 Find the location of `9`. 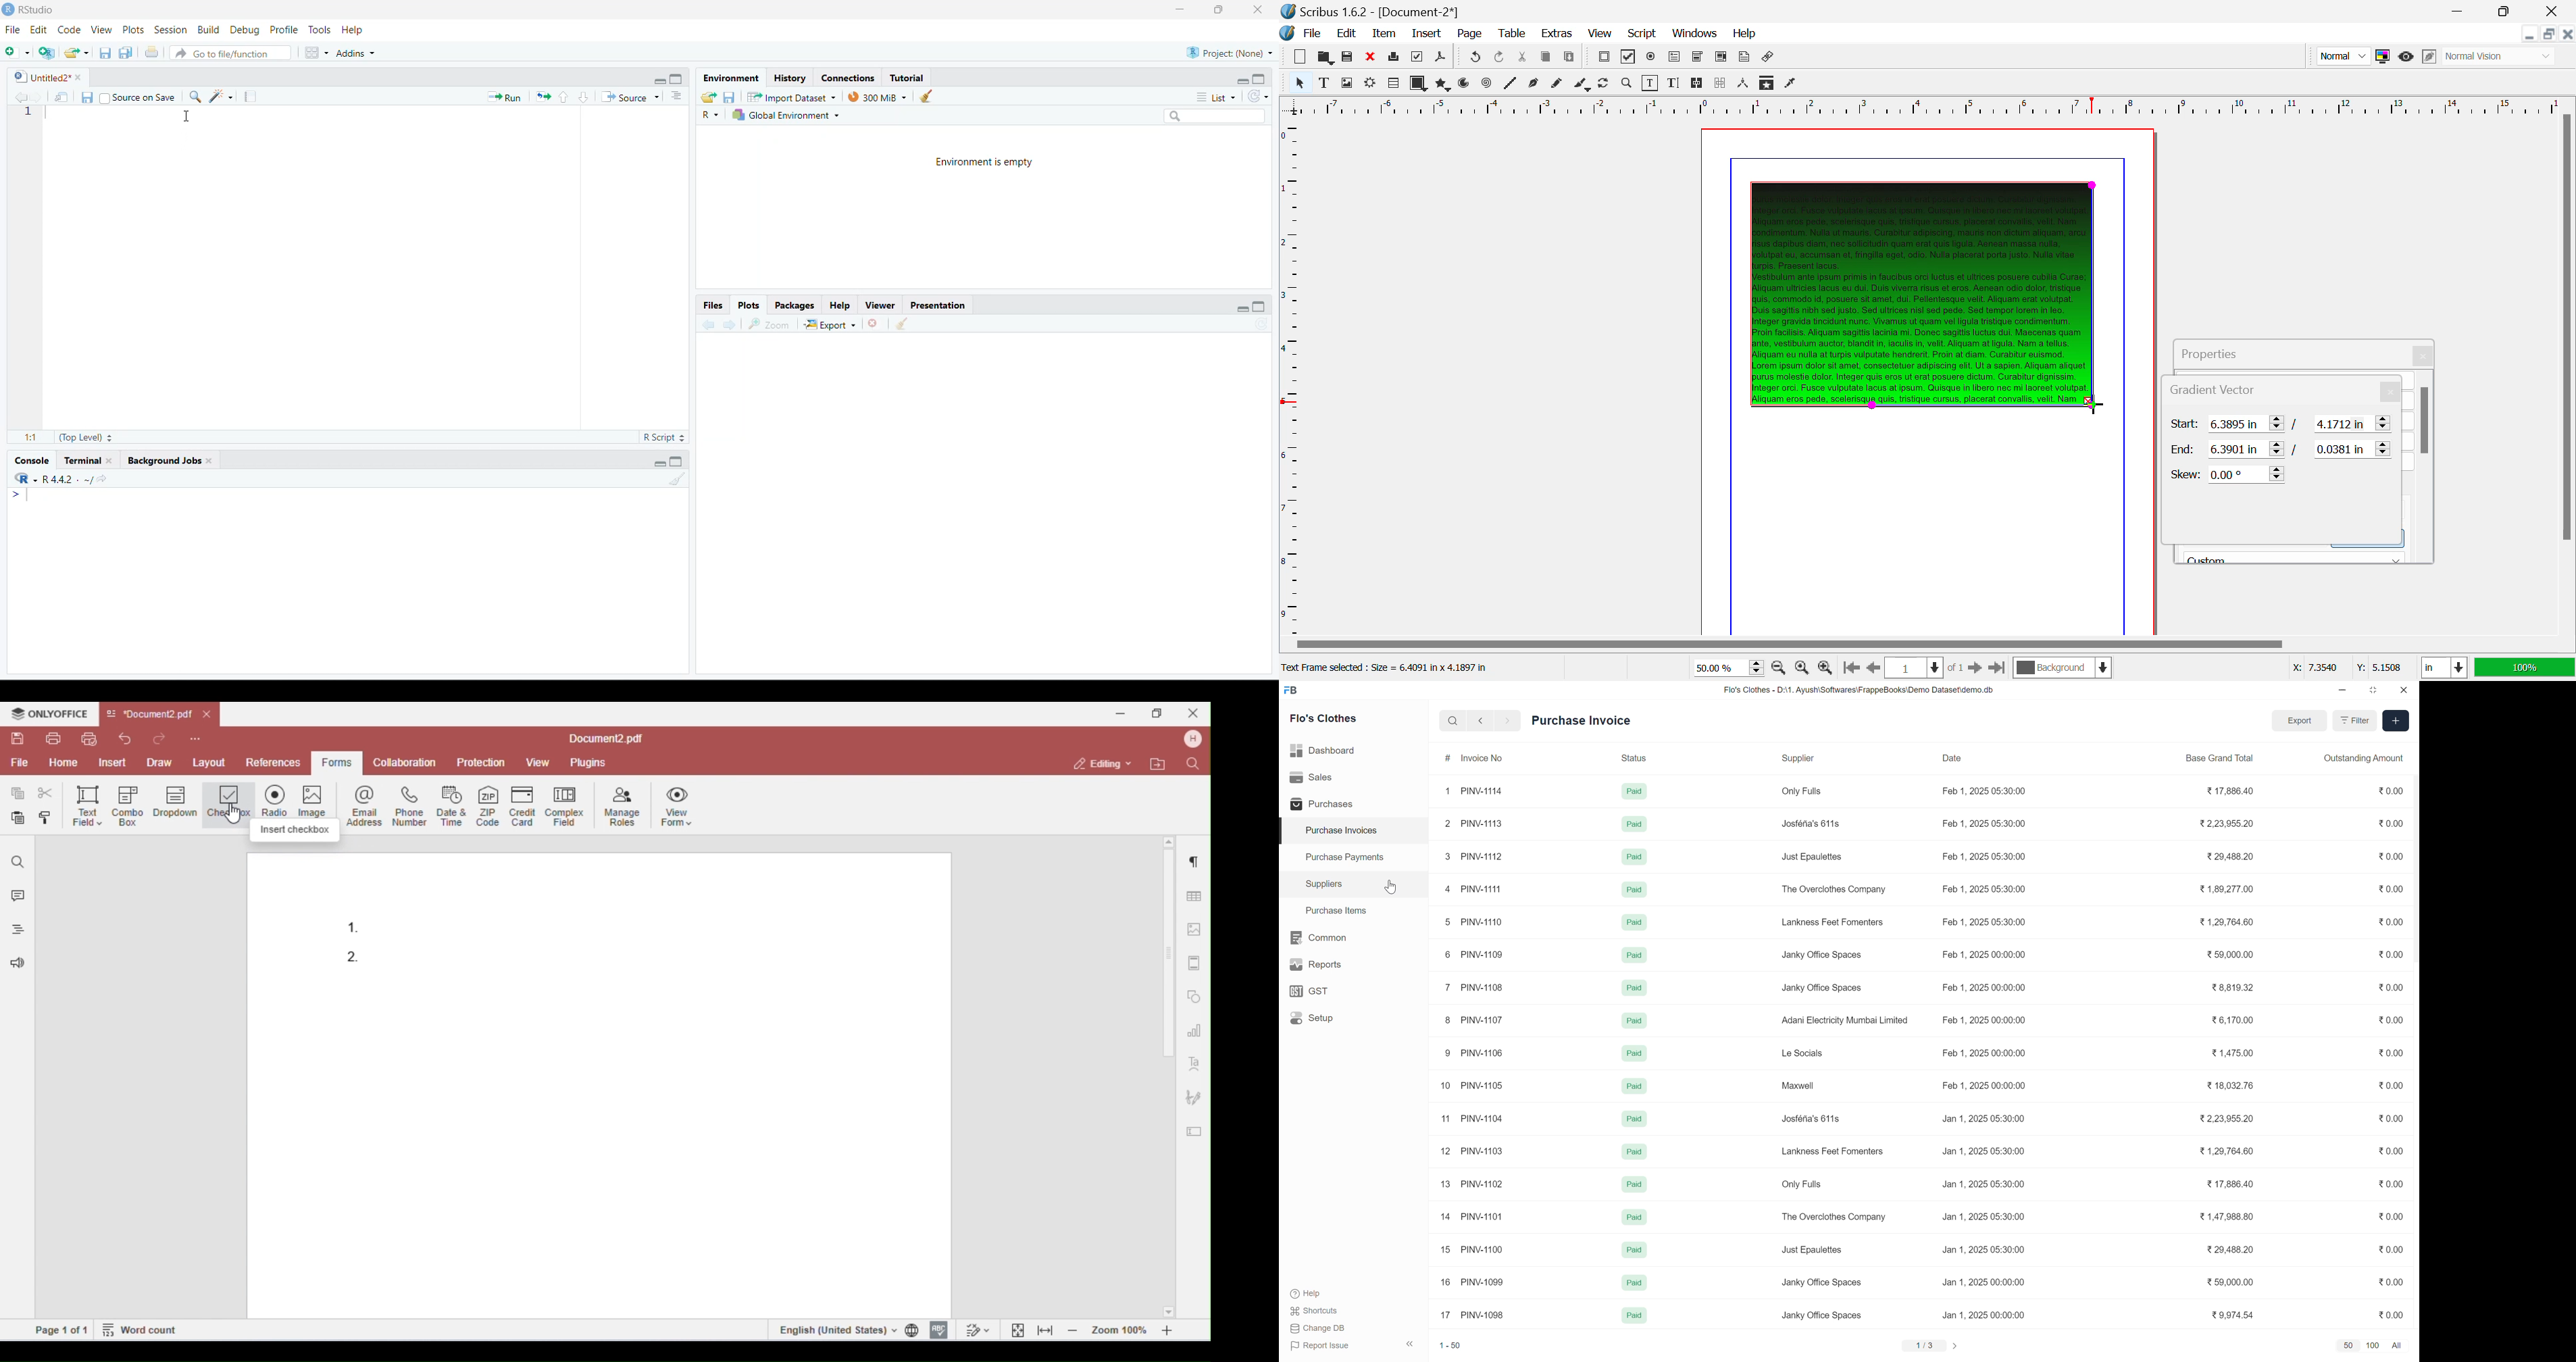

9 is located at coordinates (1445, 1054).